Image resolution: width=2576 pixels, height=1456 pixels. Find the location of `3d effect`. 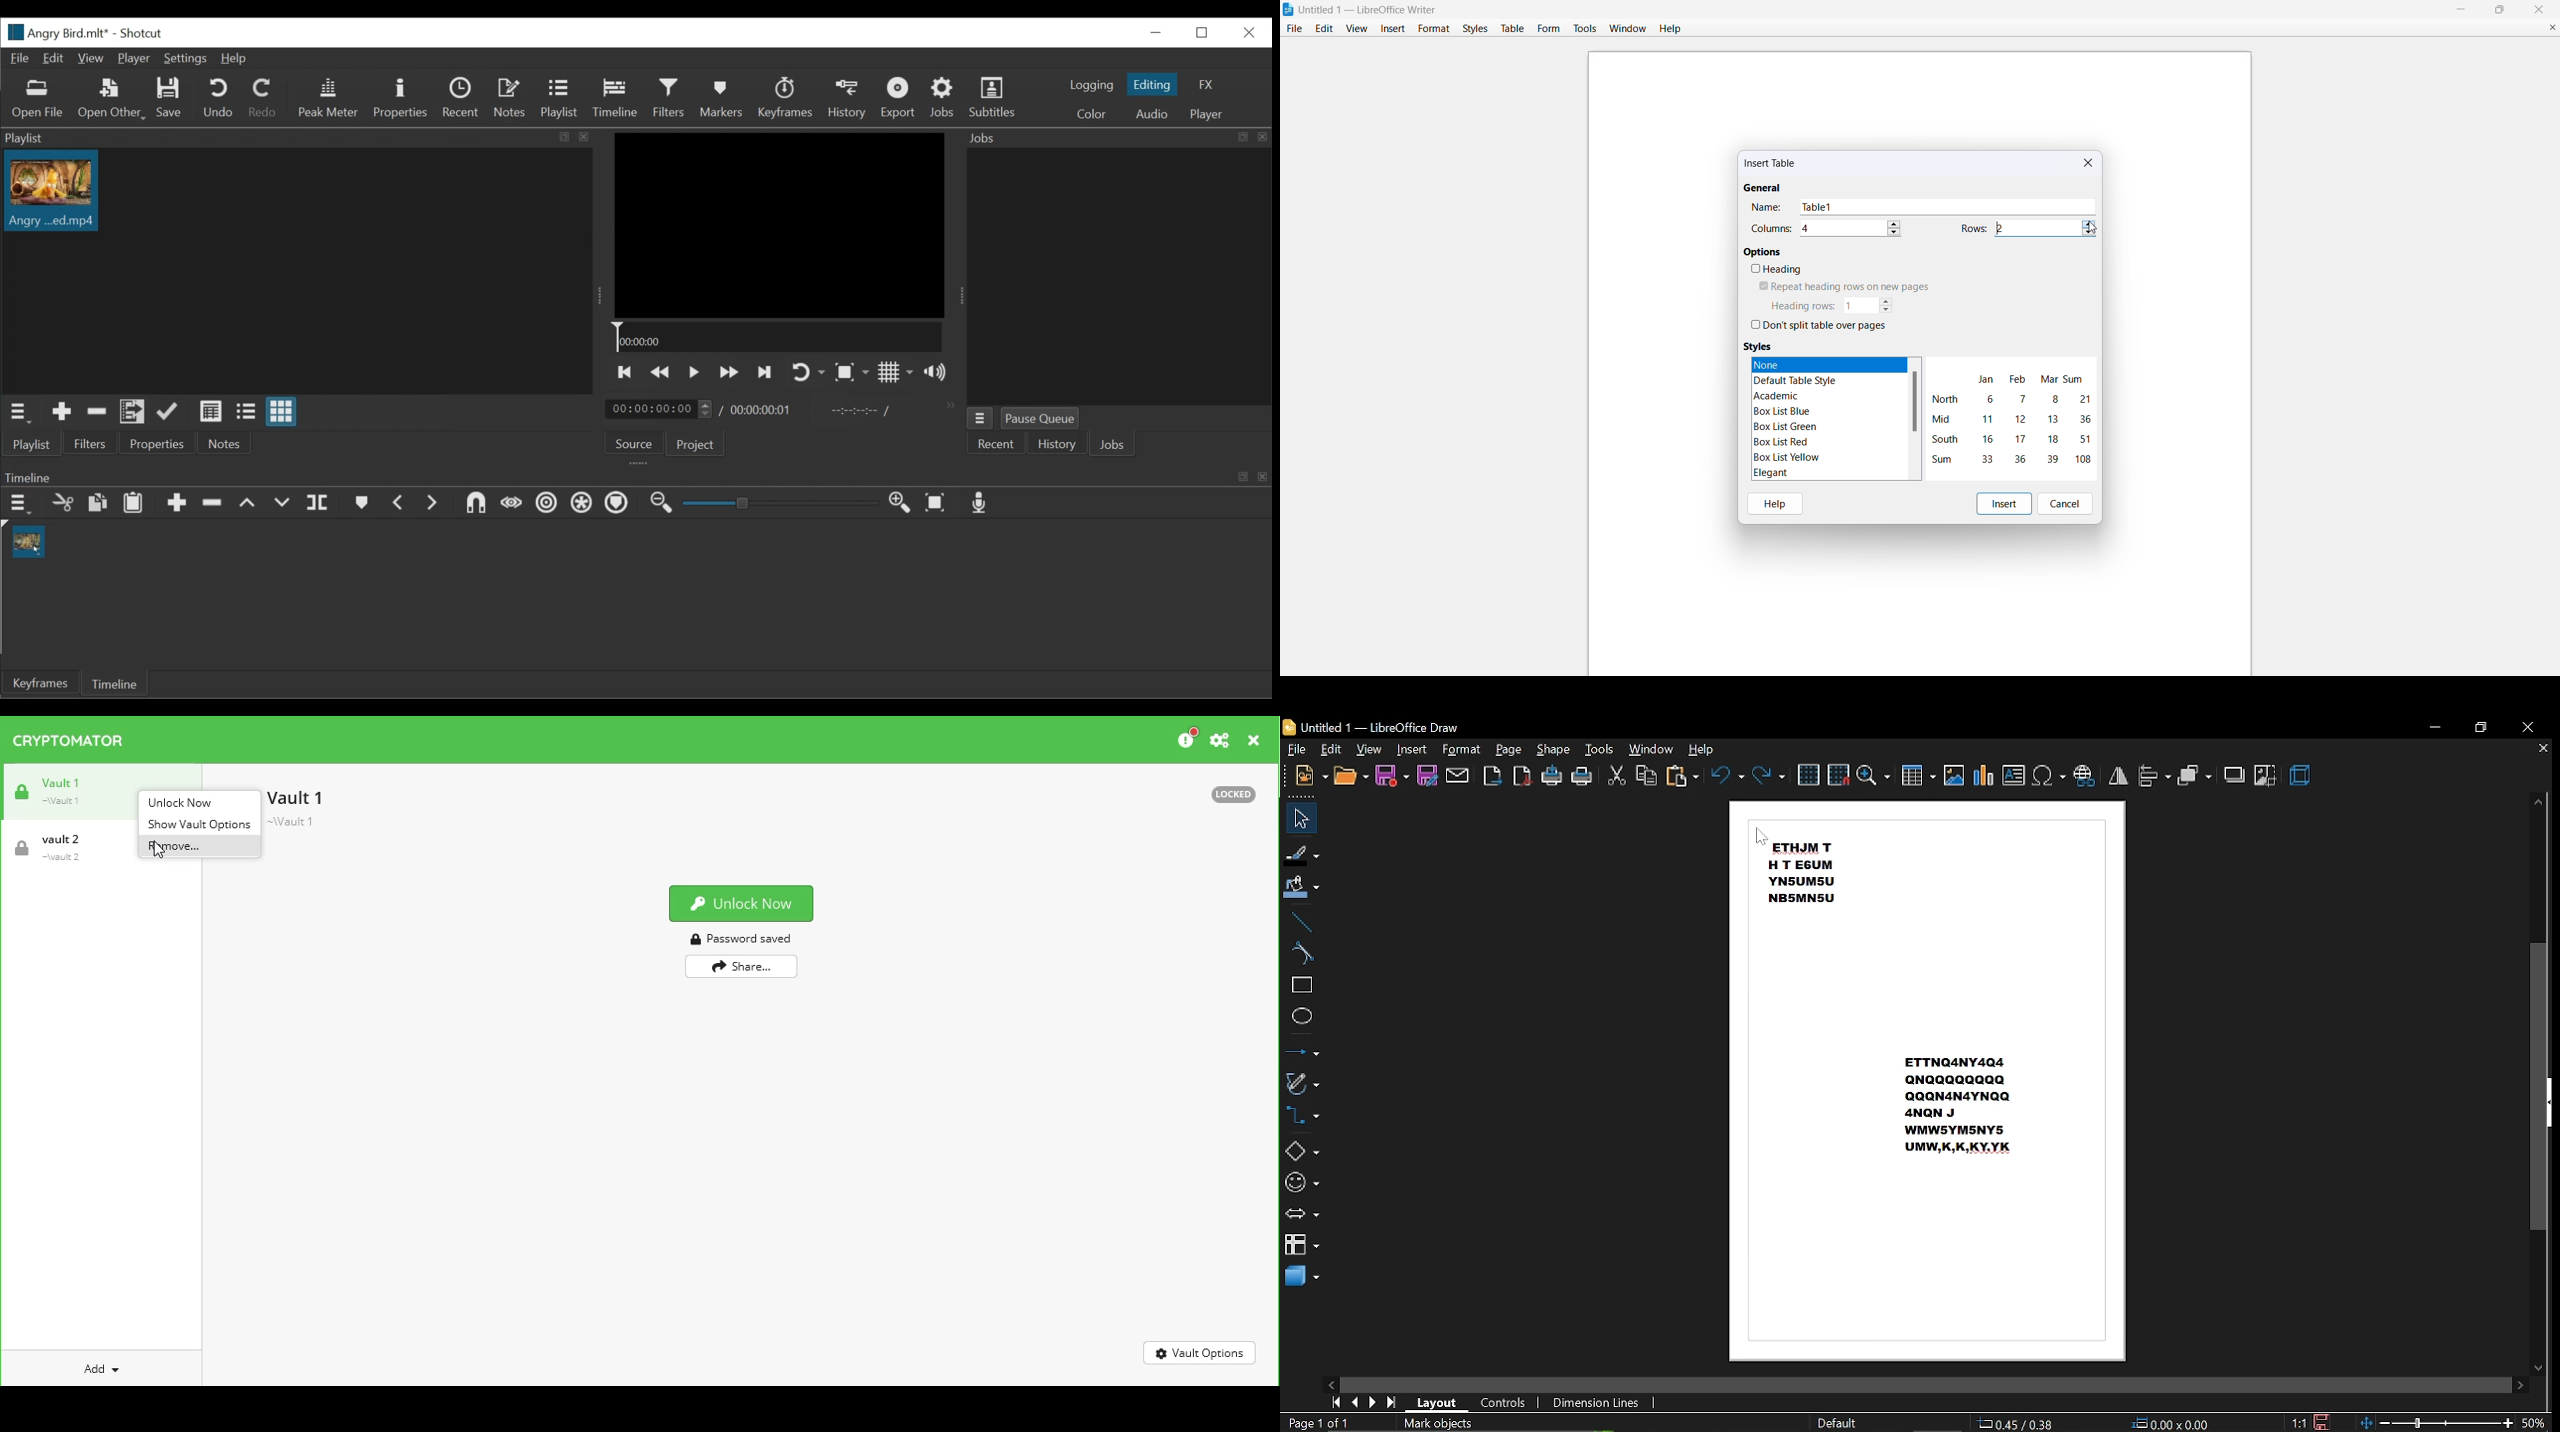

3d effect is located at coordinates (2303, 777).